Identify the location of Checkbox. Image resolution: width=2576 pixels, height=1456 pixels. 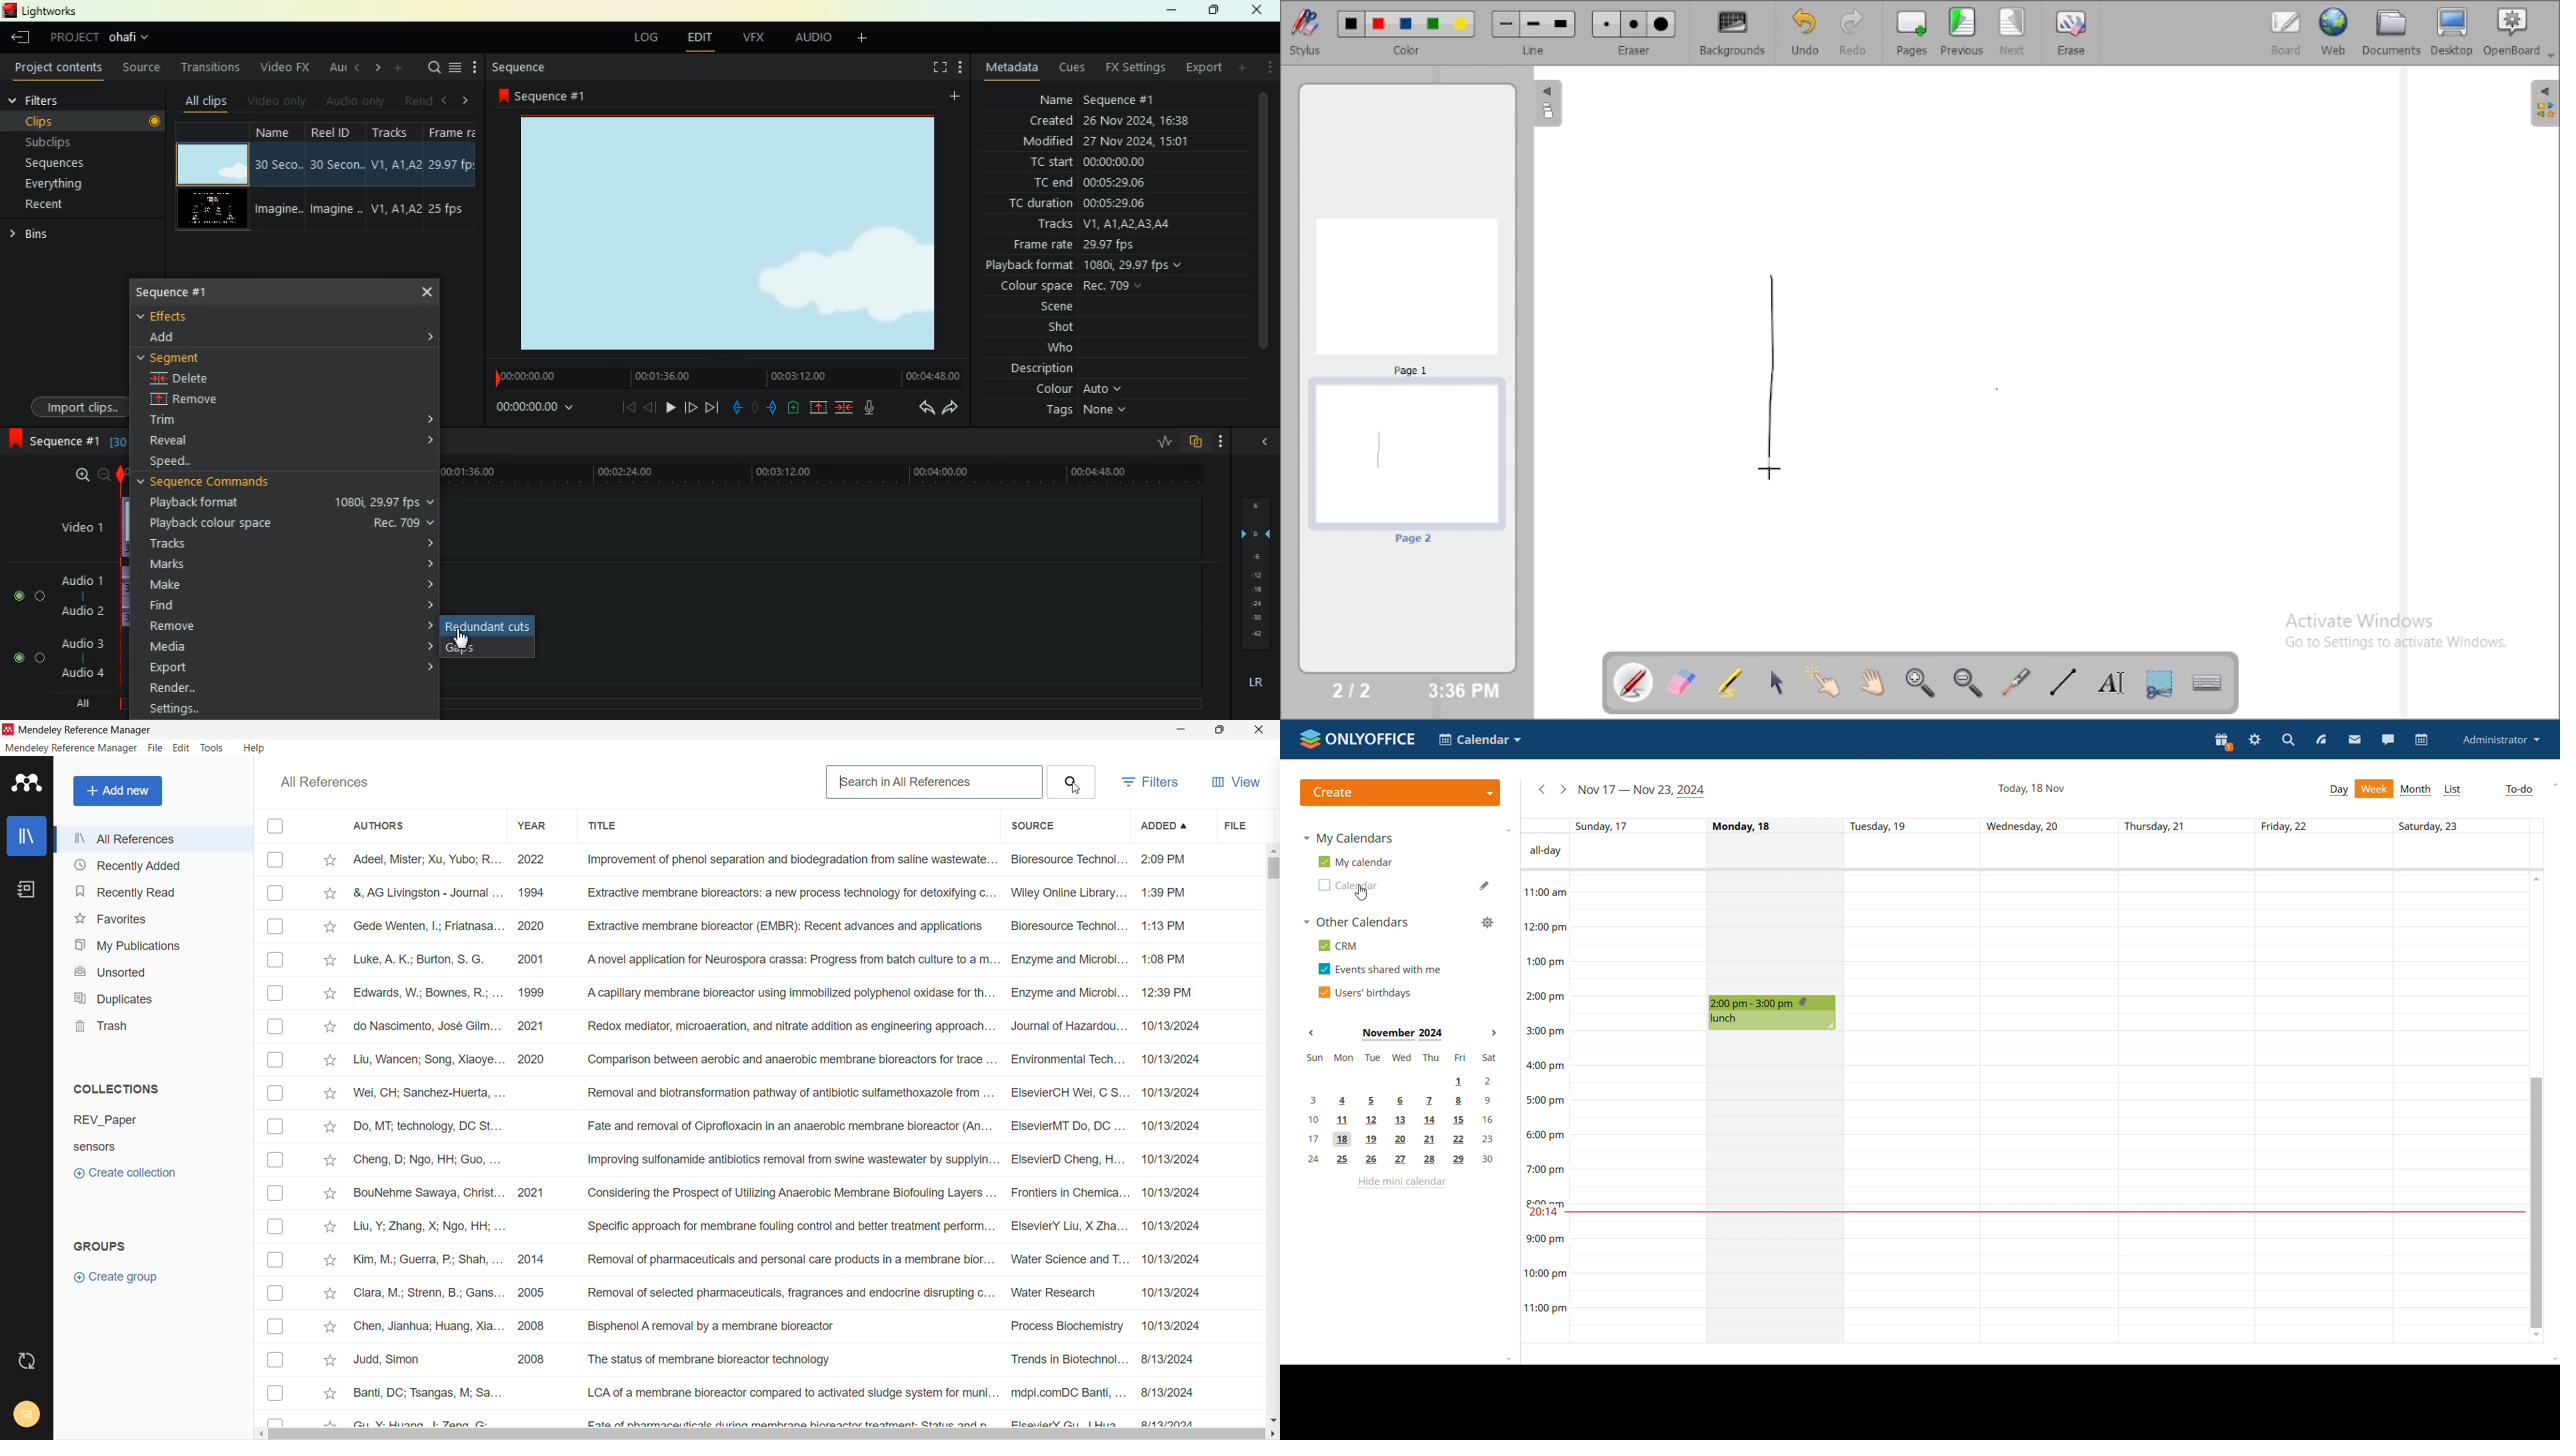
(277, 1025).